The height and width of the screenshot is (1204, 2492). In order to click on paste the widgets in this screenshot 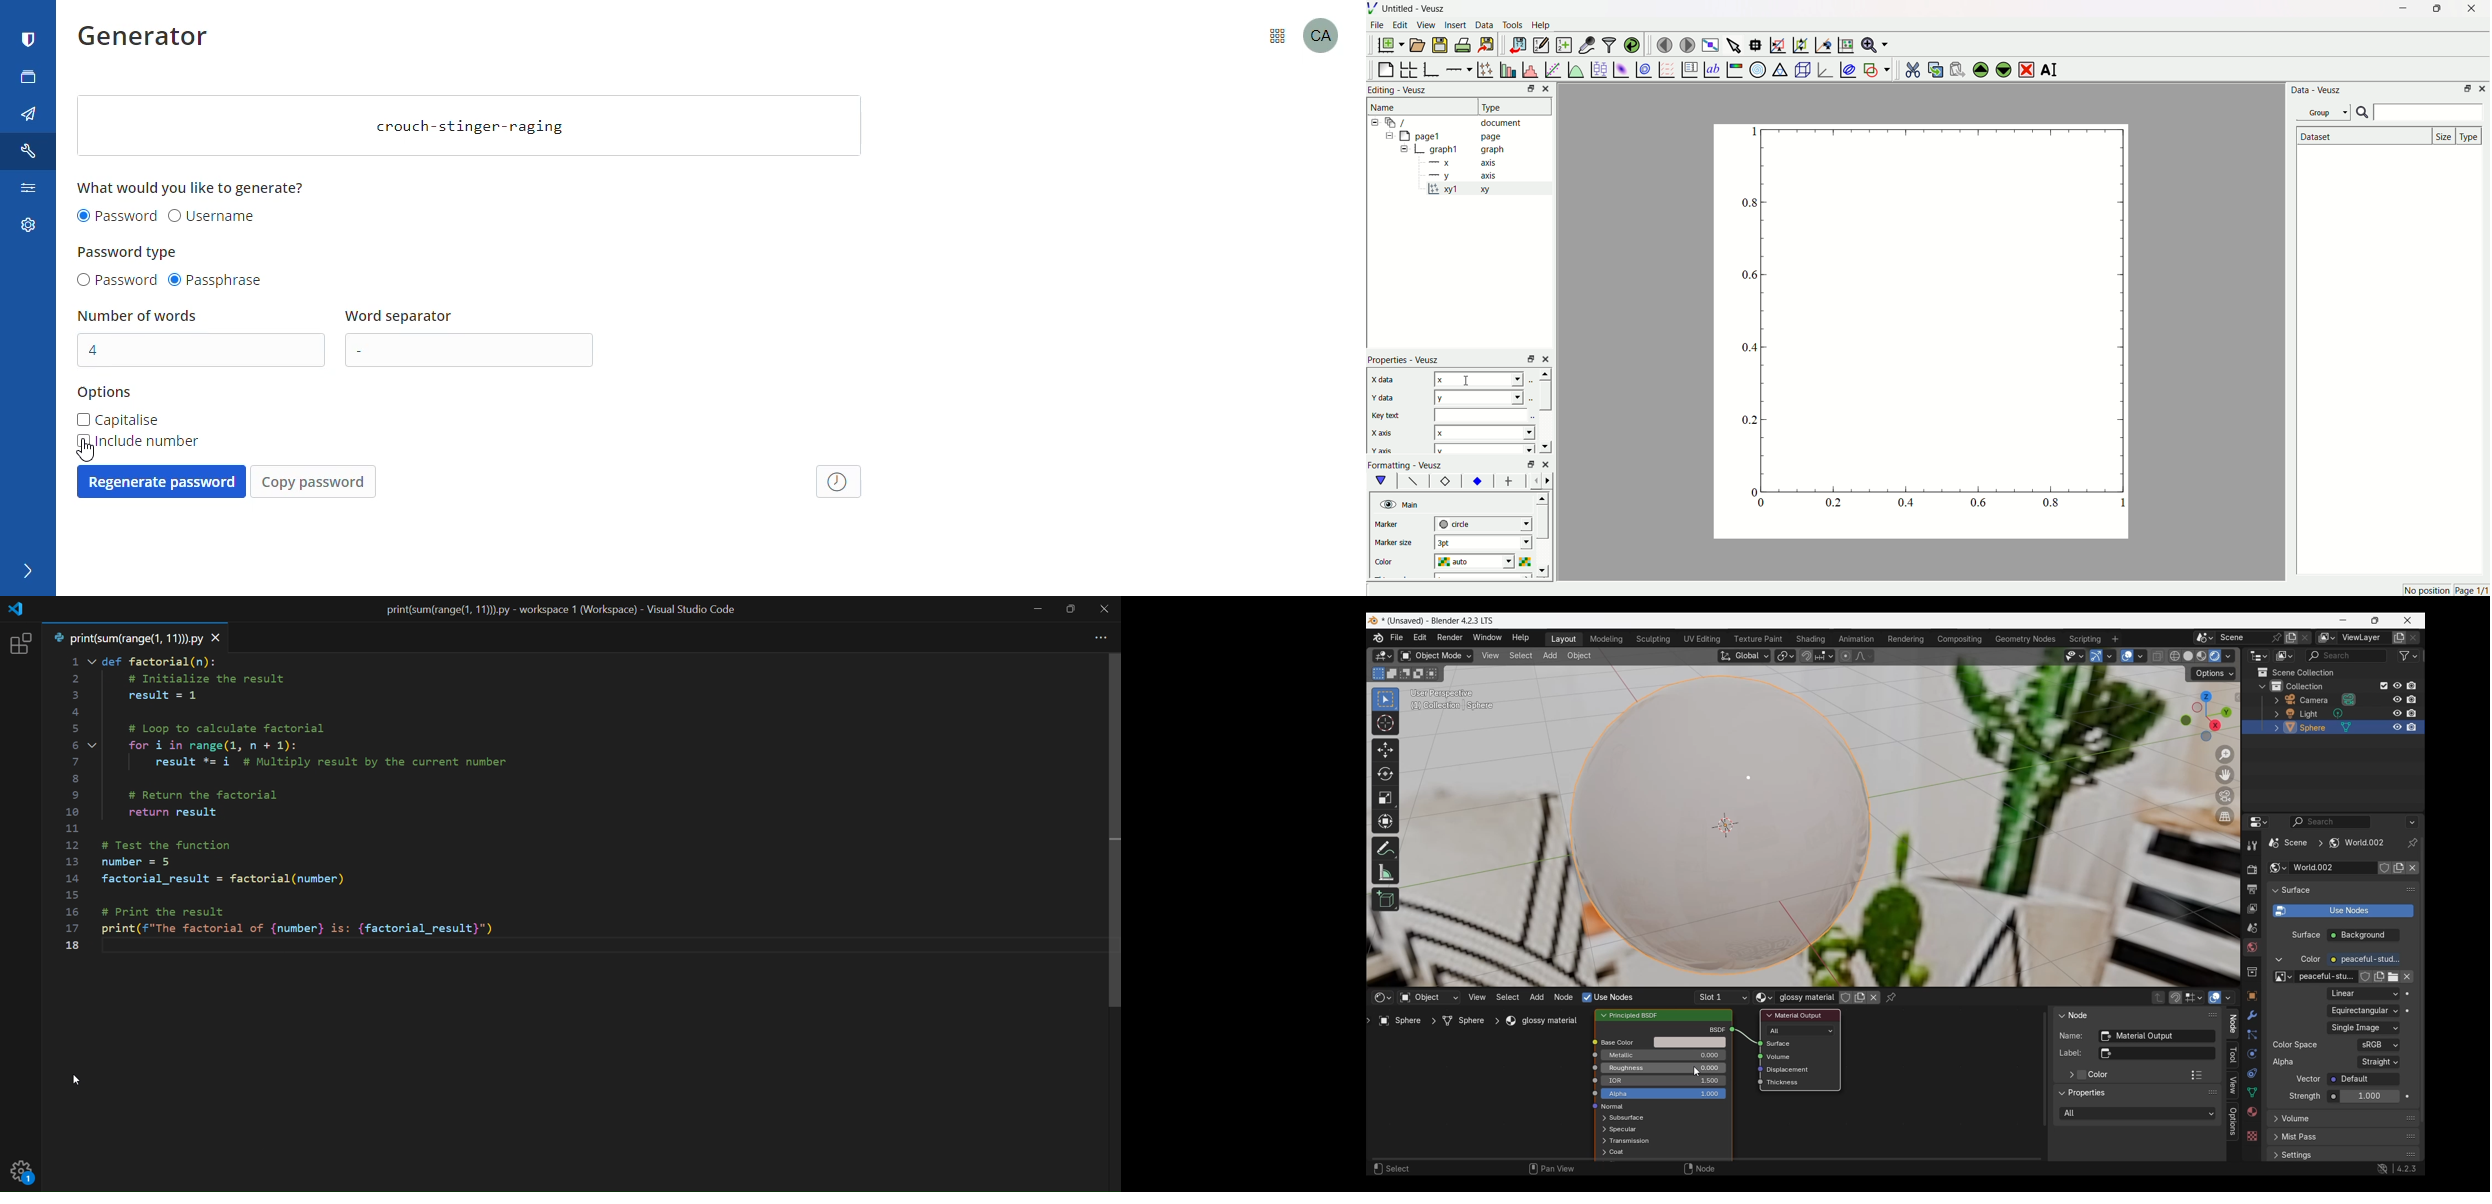, I will do `click(1958, 68)`.